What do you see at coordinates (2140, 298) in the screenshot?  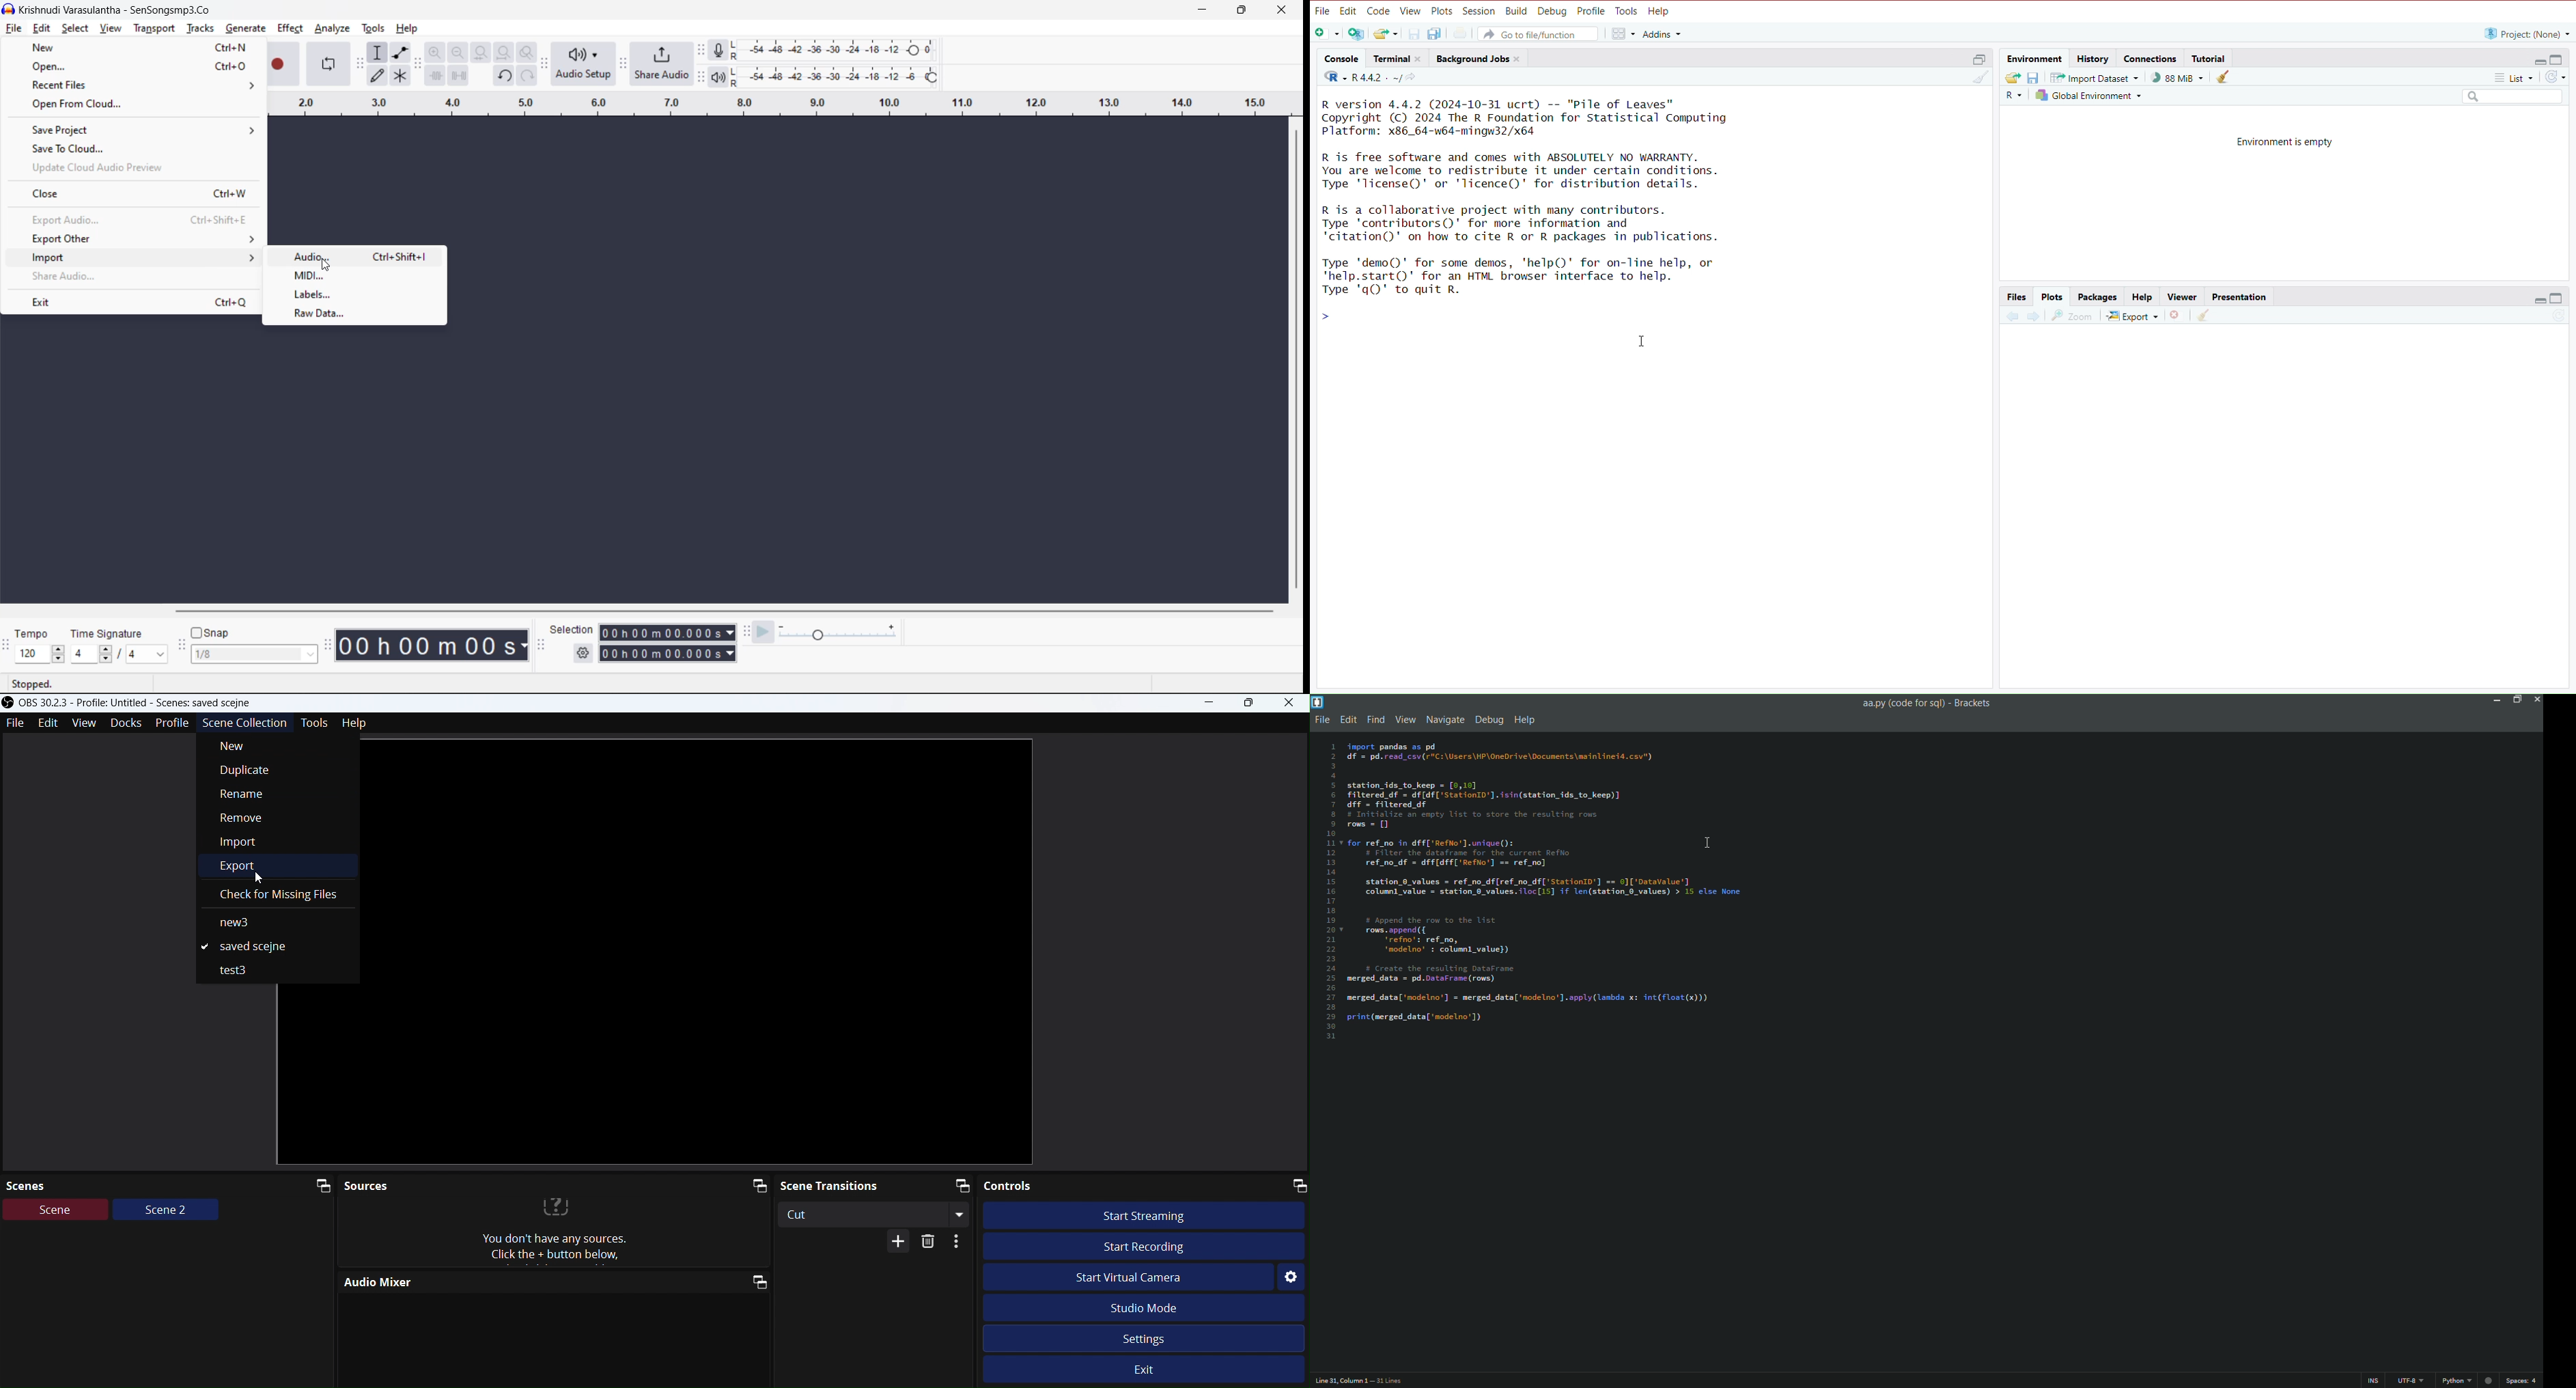 I see `help` at bounding box center [2140, 298].